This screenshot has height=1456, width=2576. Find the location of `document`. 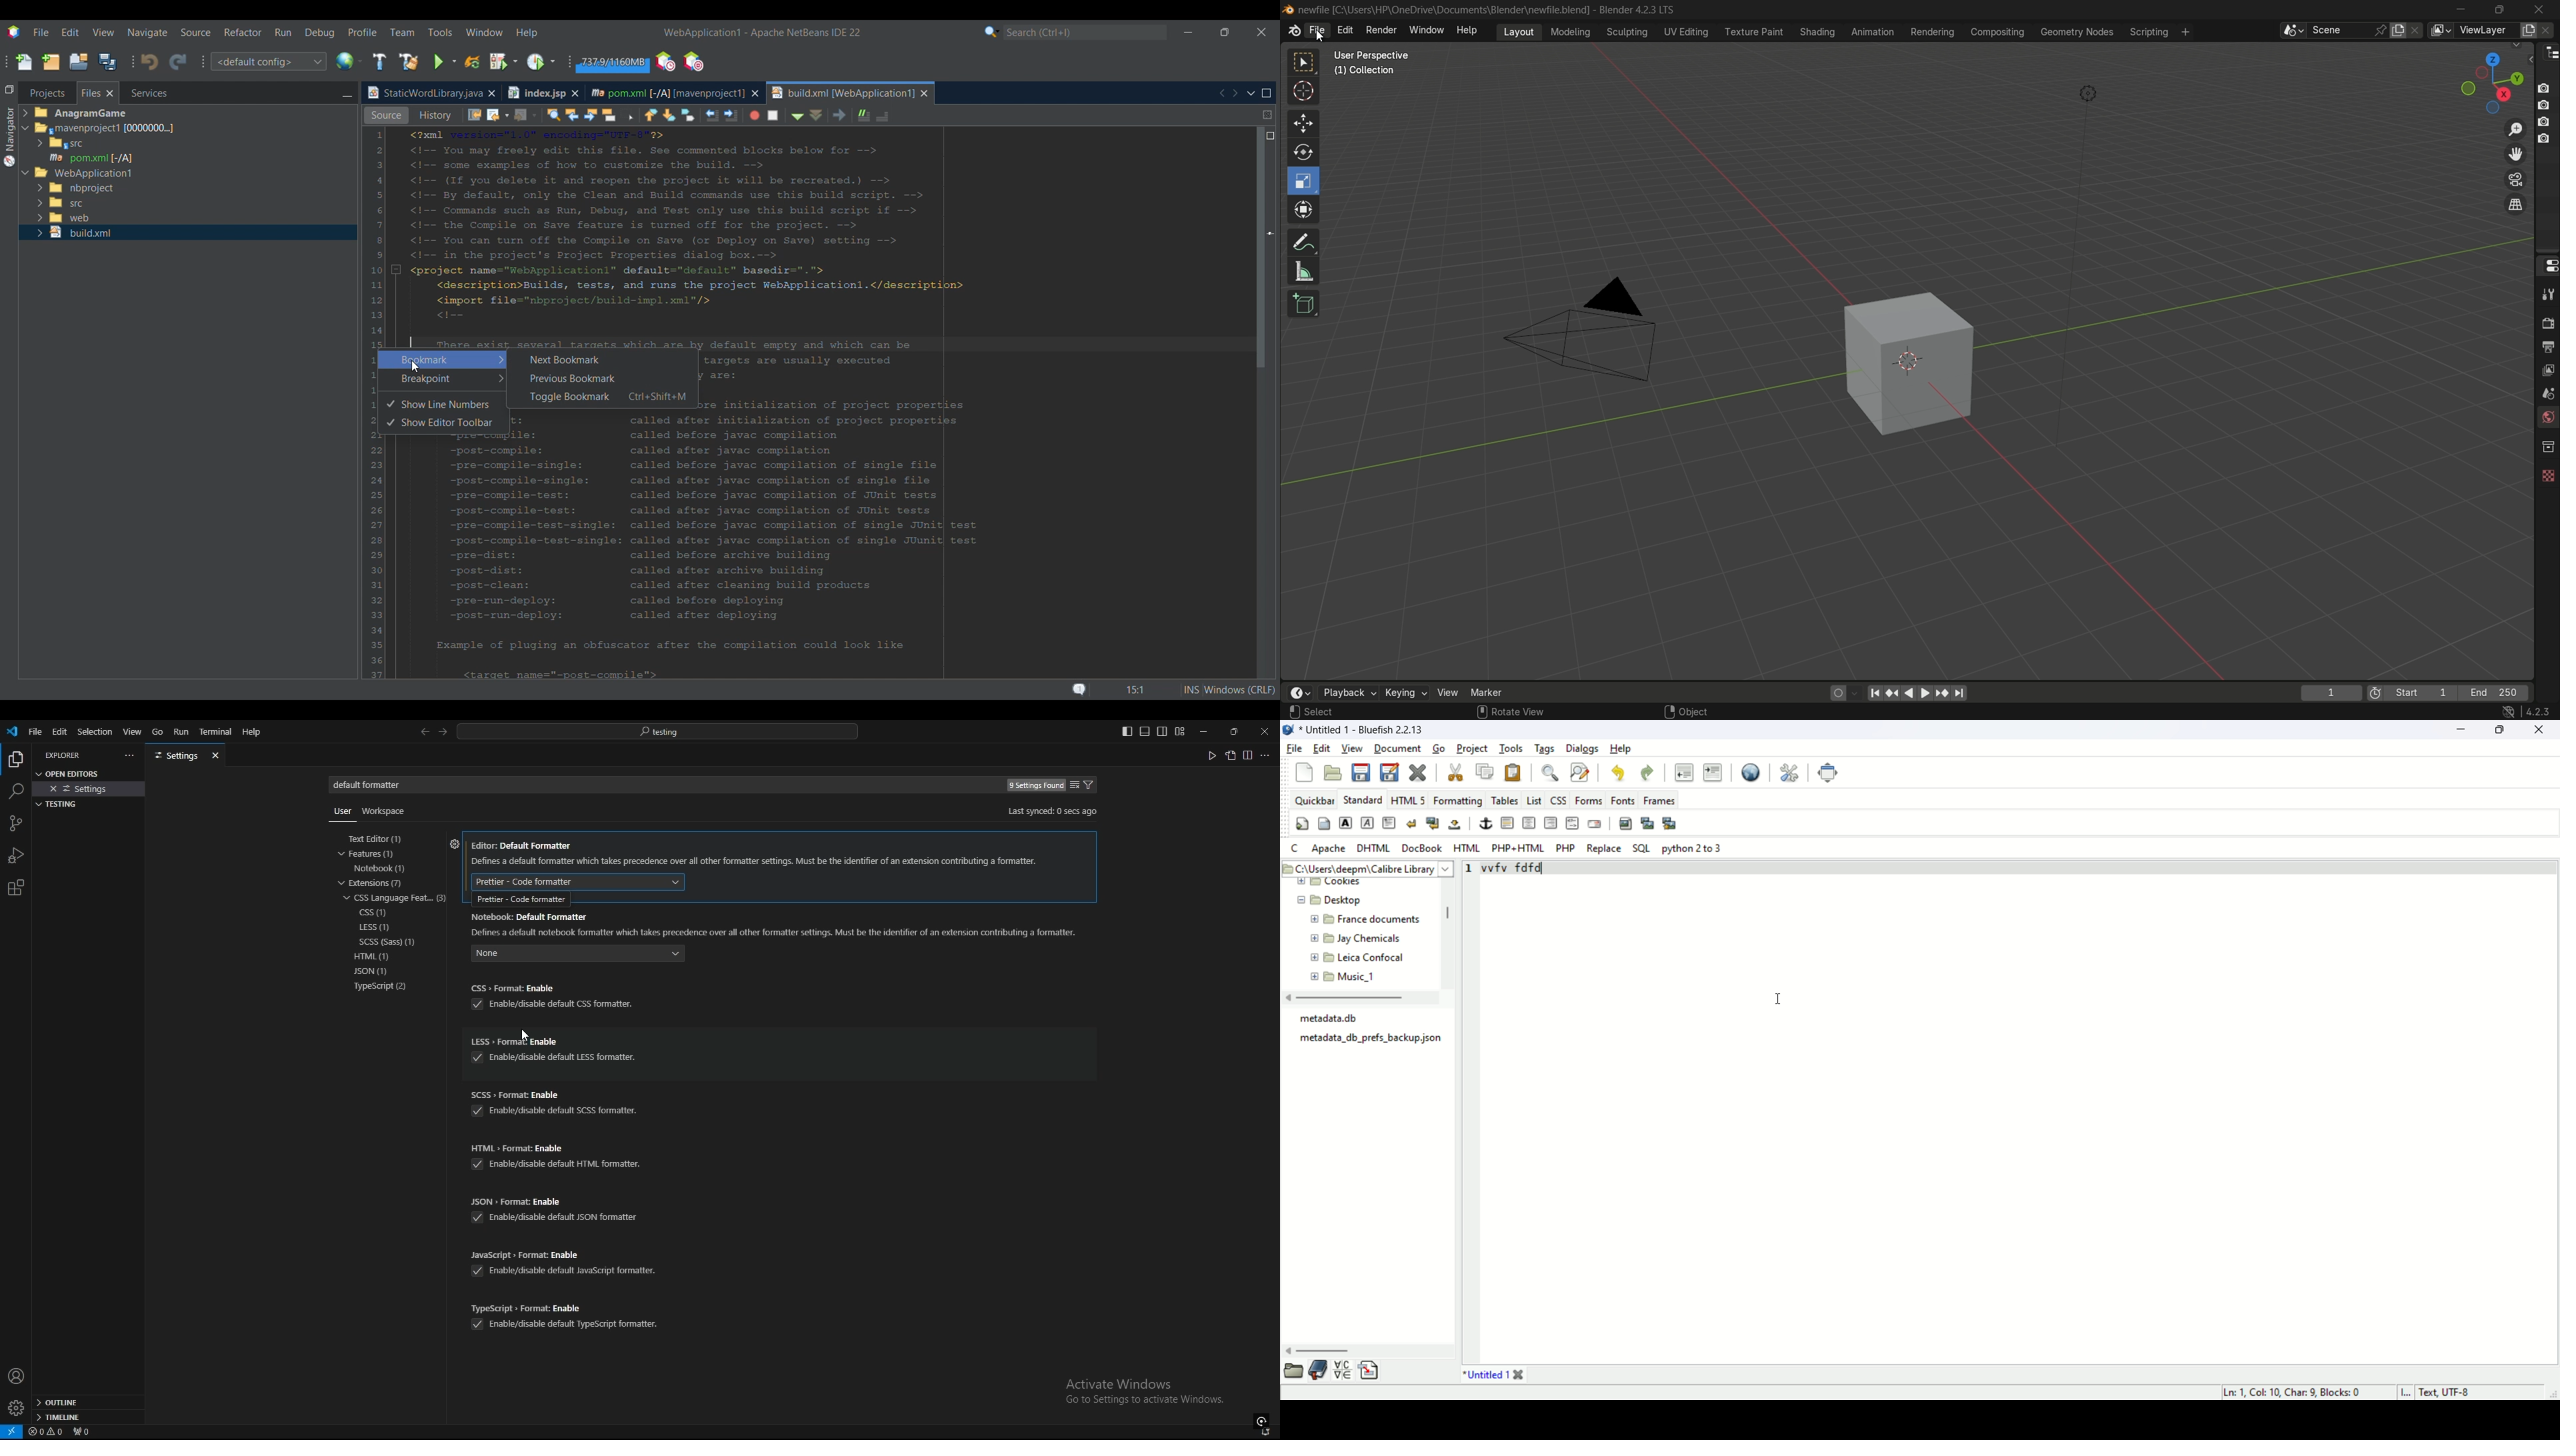

document is located at coordinates (1396, 749).